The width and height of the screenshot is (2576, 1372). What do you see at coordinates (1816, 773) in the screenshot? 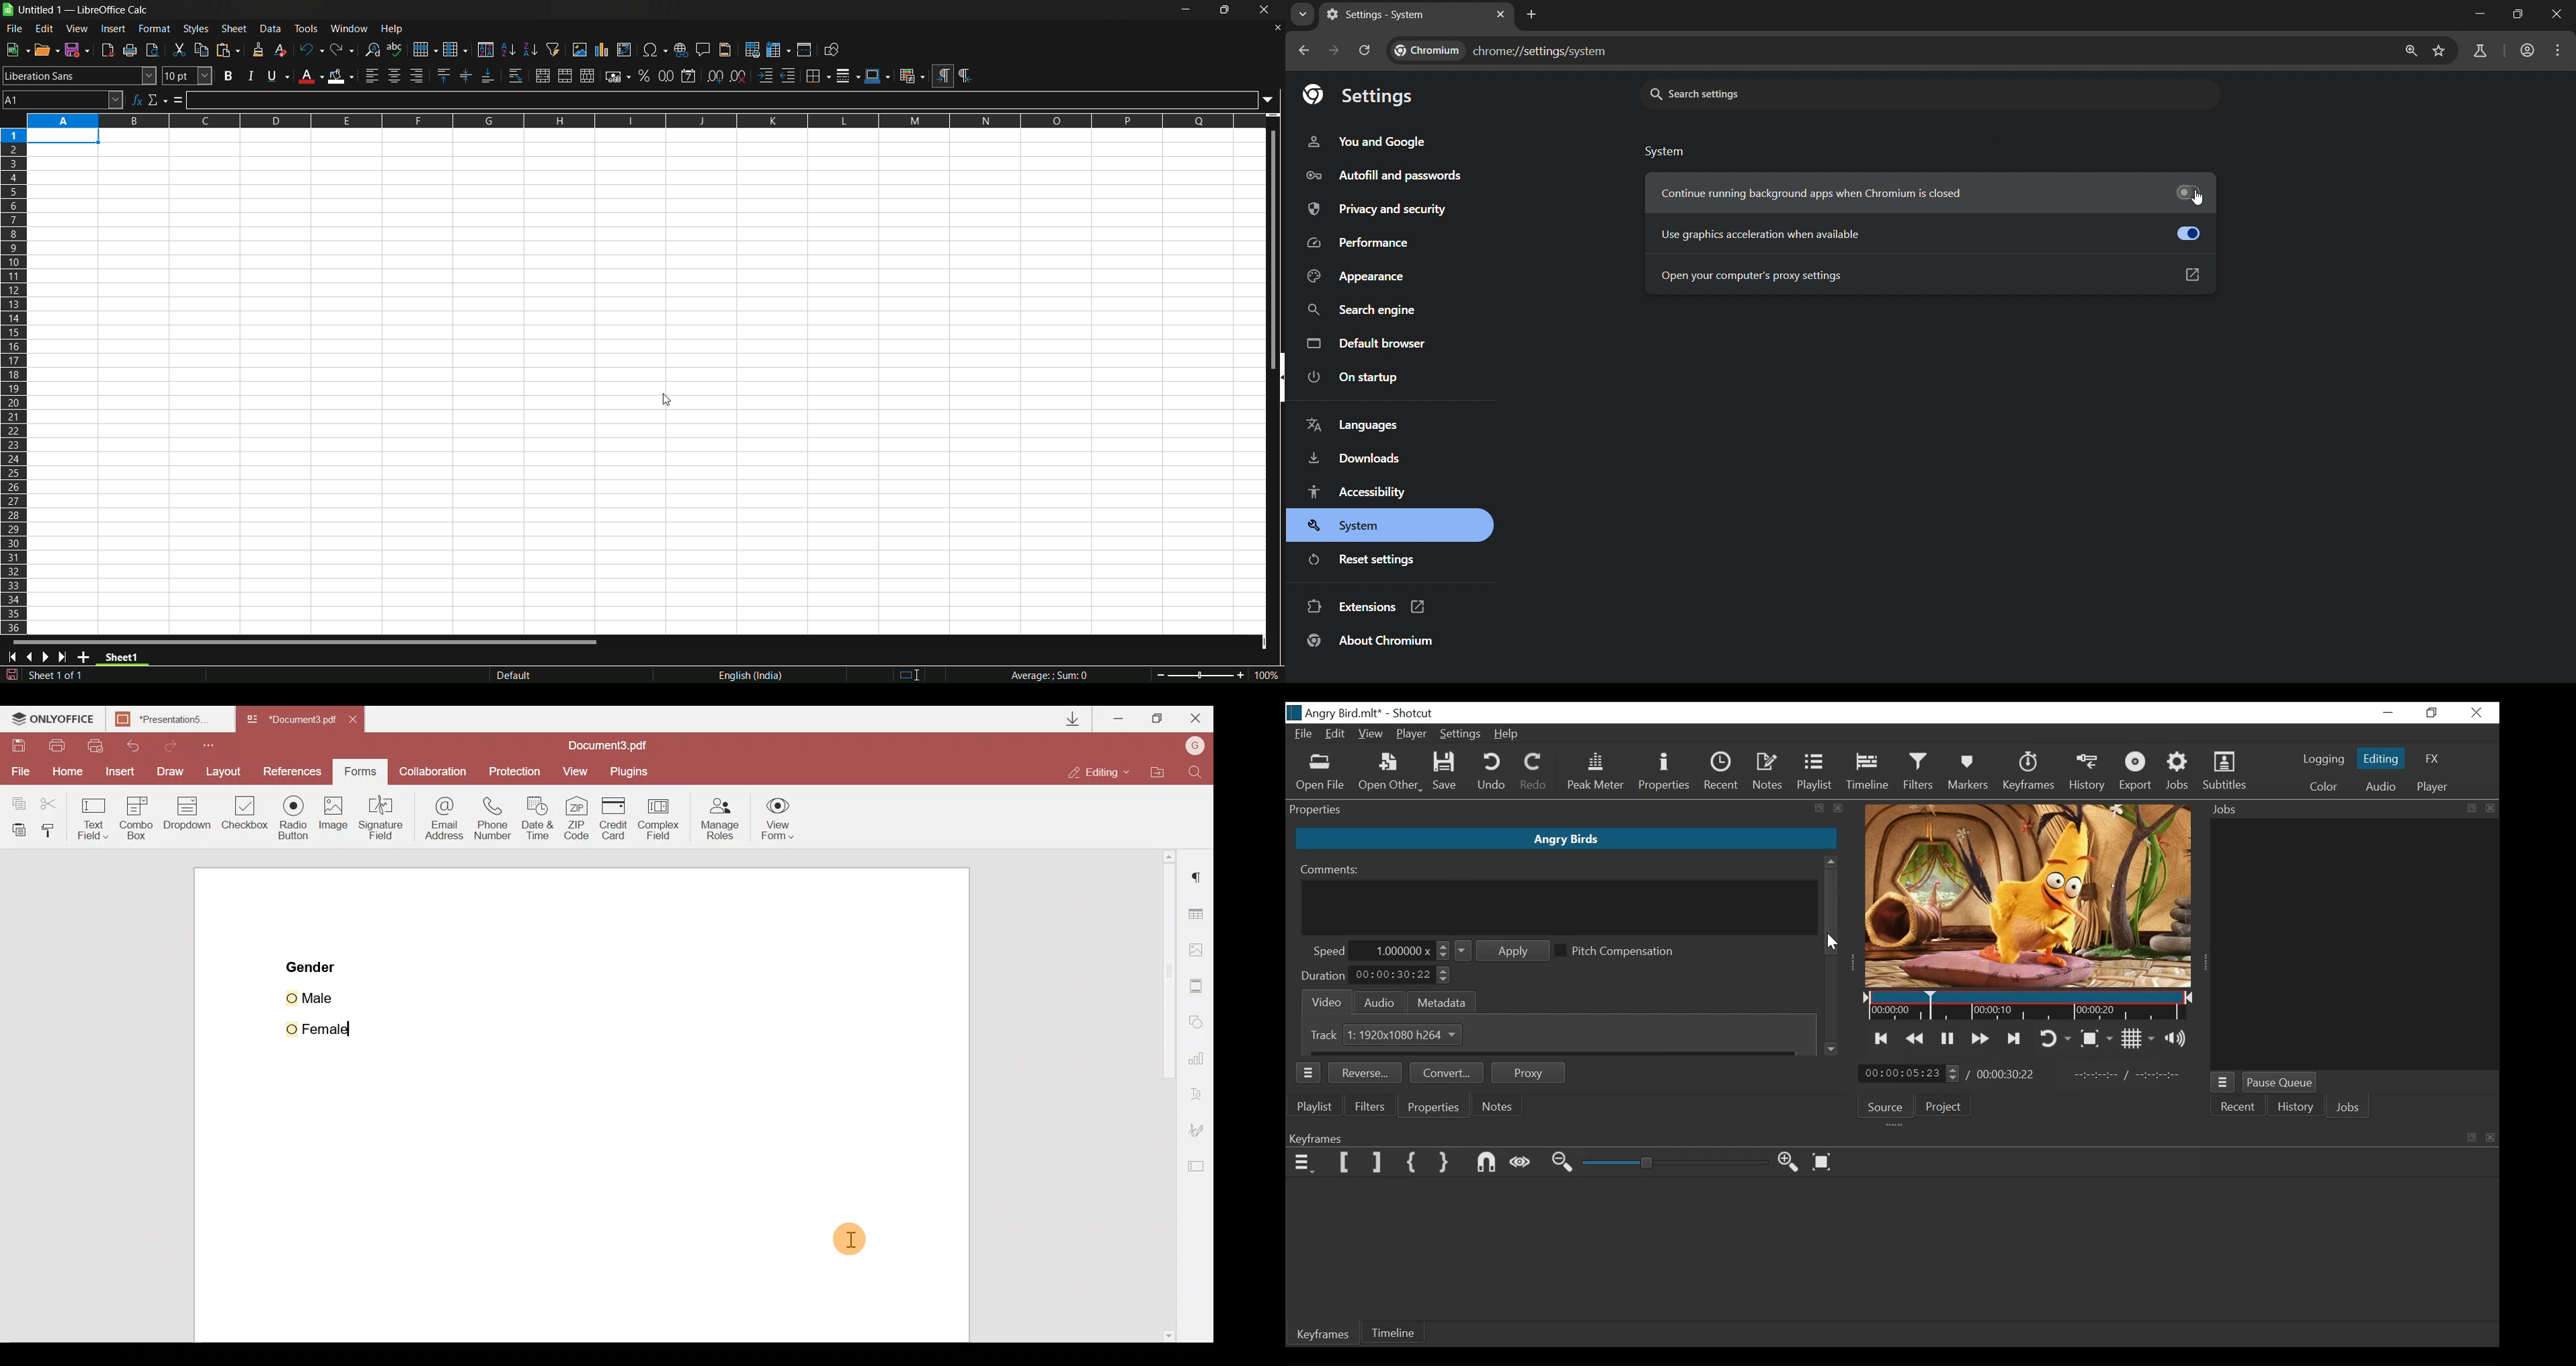
I see `Playlist` at bounding box center [1816, 773].